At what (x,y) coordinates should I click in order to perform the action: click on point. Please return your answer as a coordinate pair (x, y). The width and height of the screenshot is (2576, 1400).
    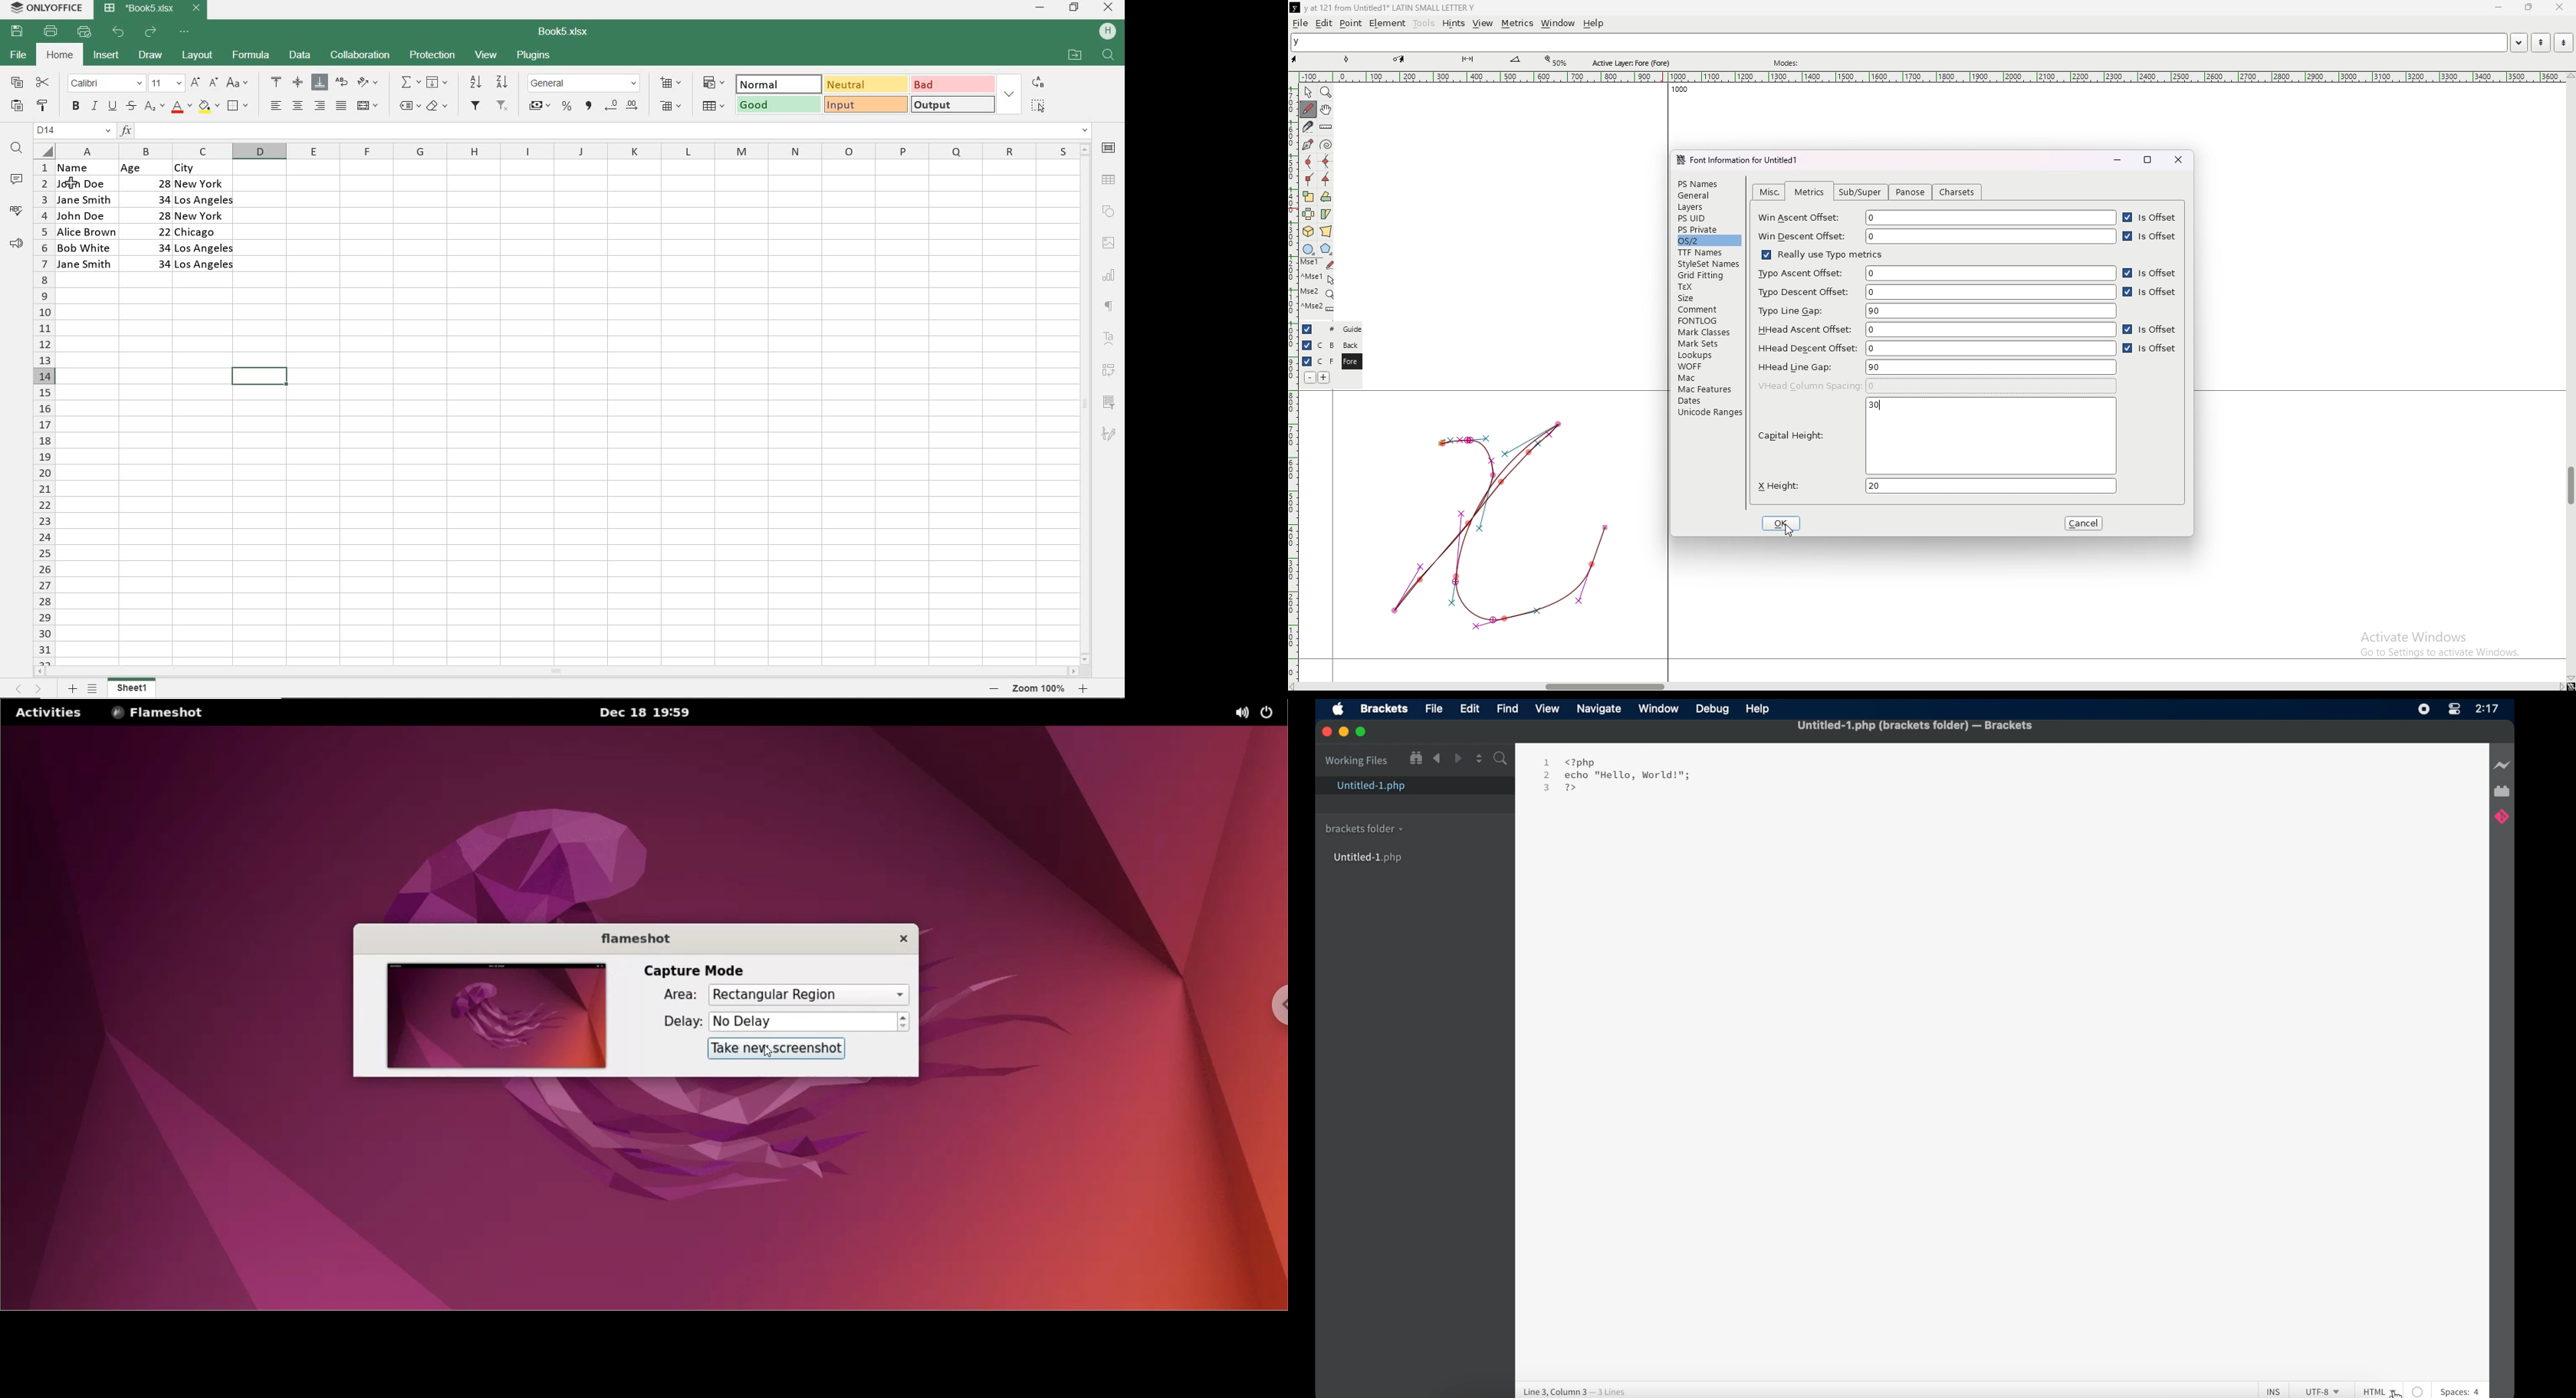
    Looking at the image, I should click on (1351, 23).